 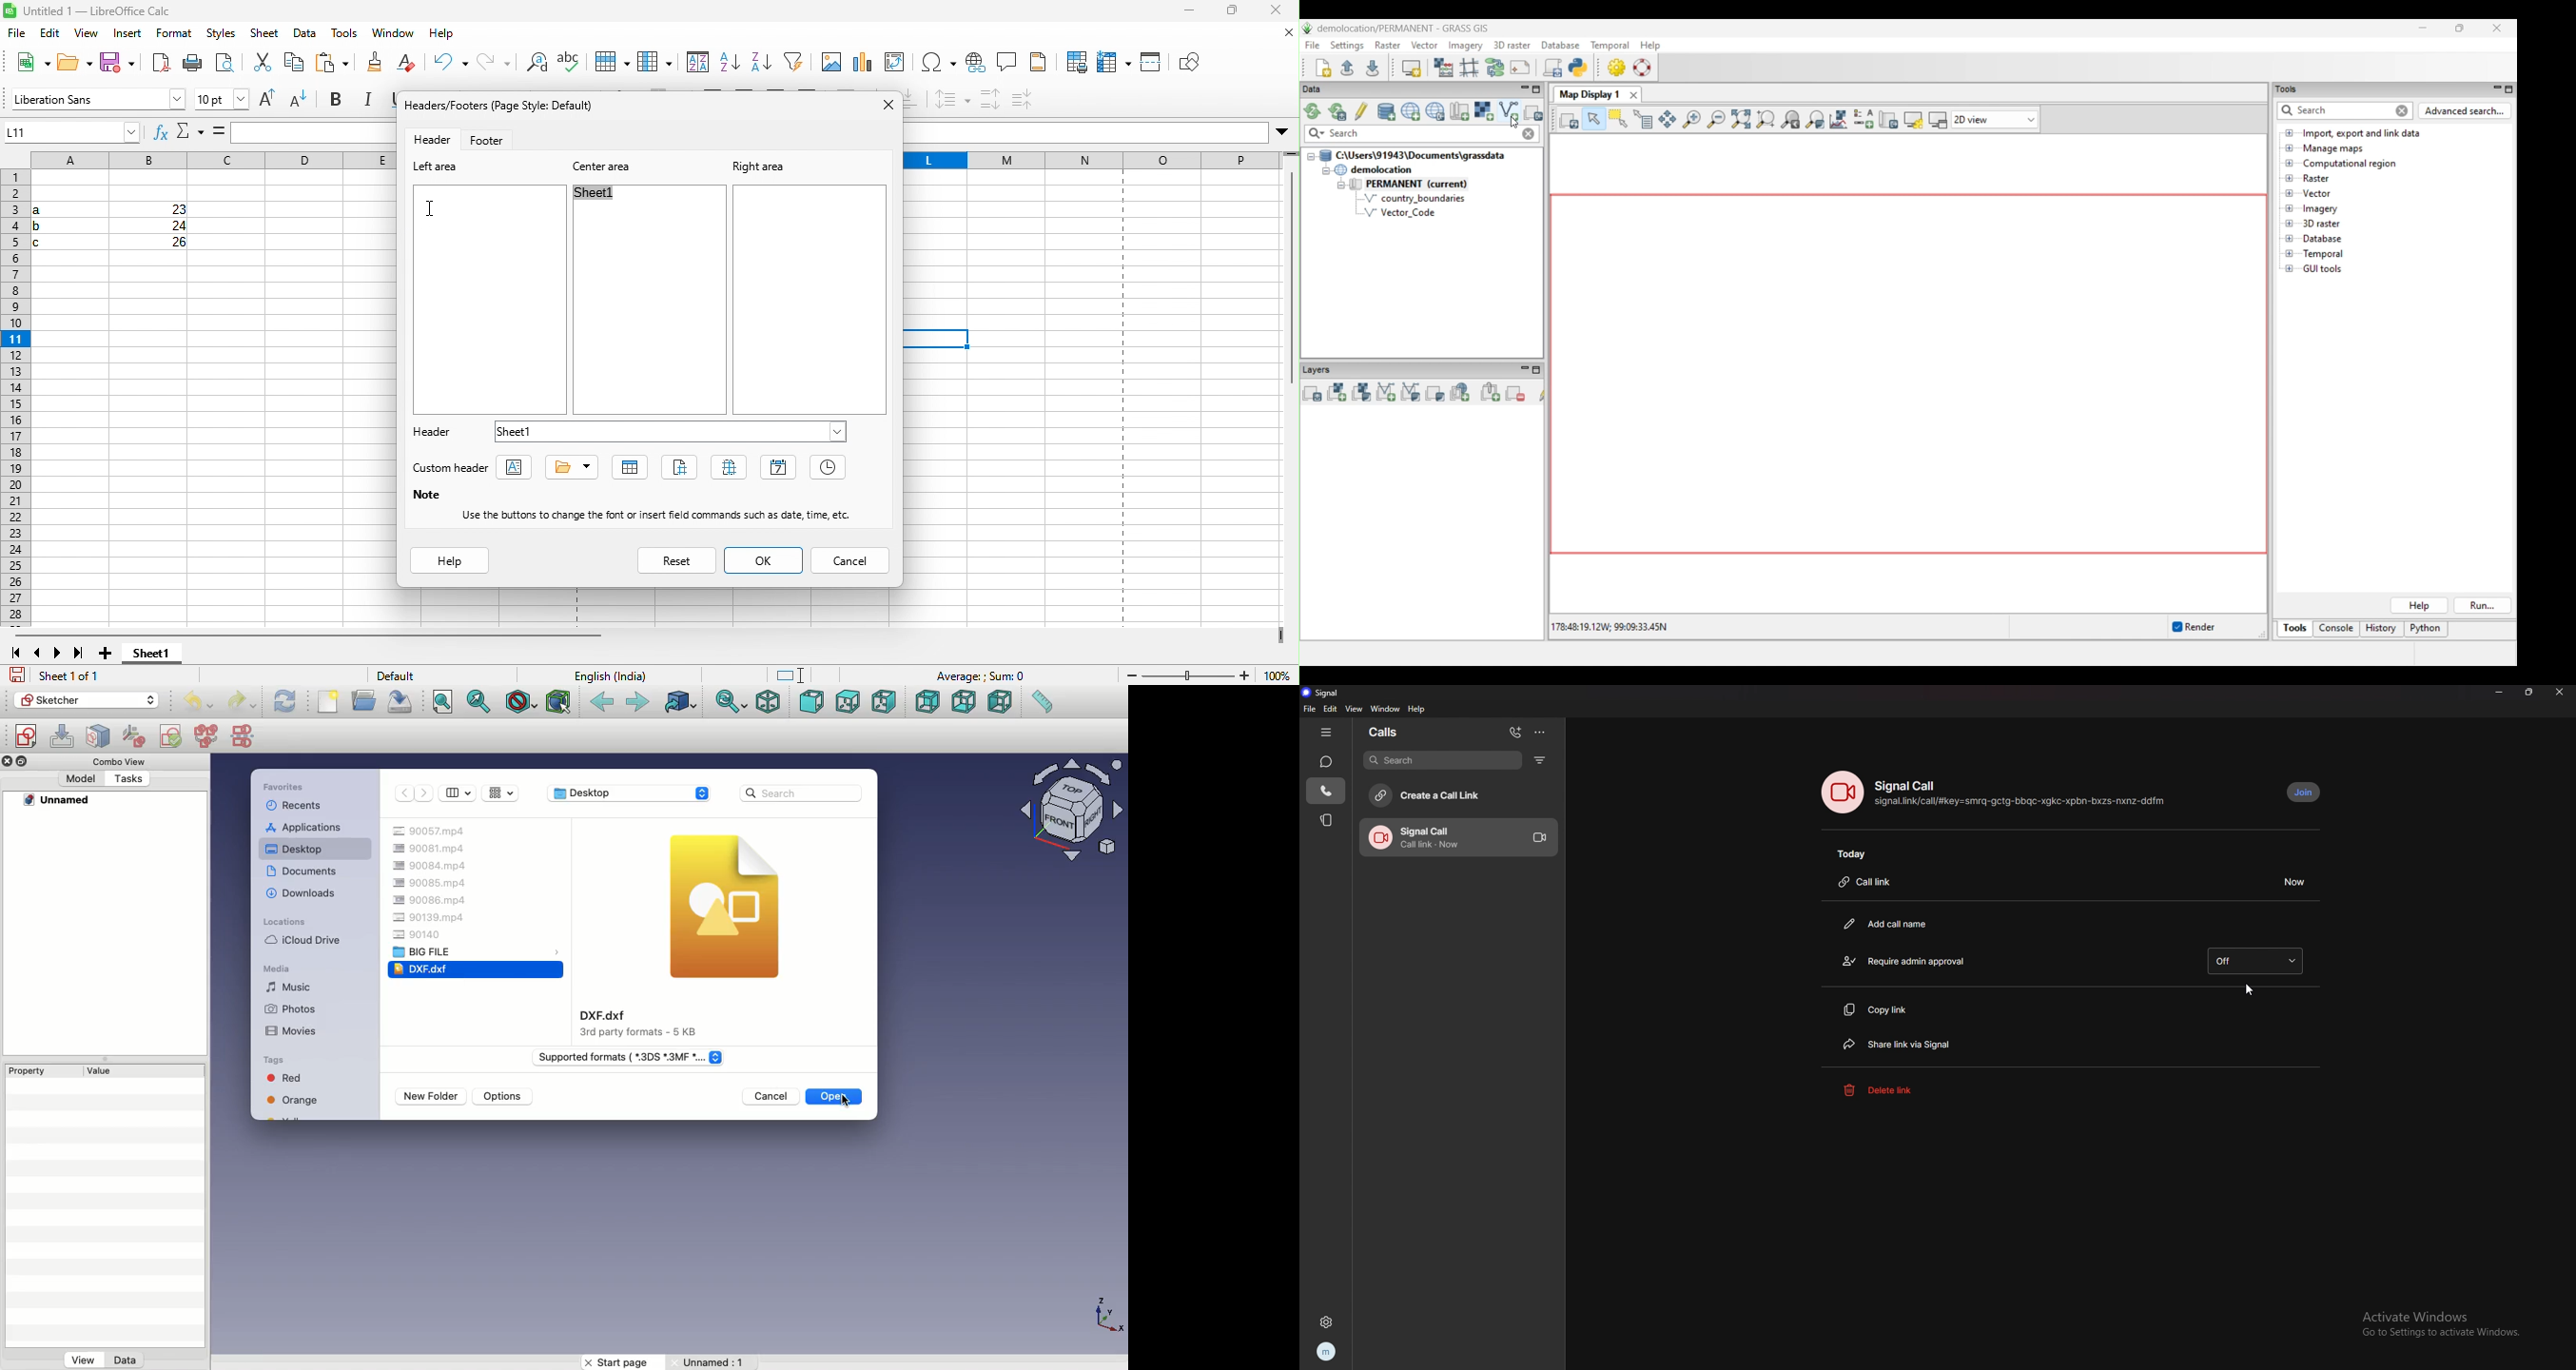 What do you see at coordinates (953, 100) in the screenshot?
I see `set line spacing ` at bounding box center [953, 100].